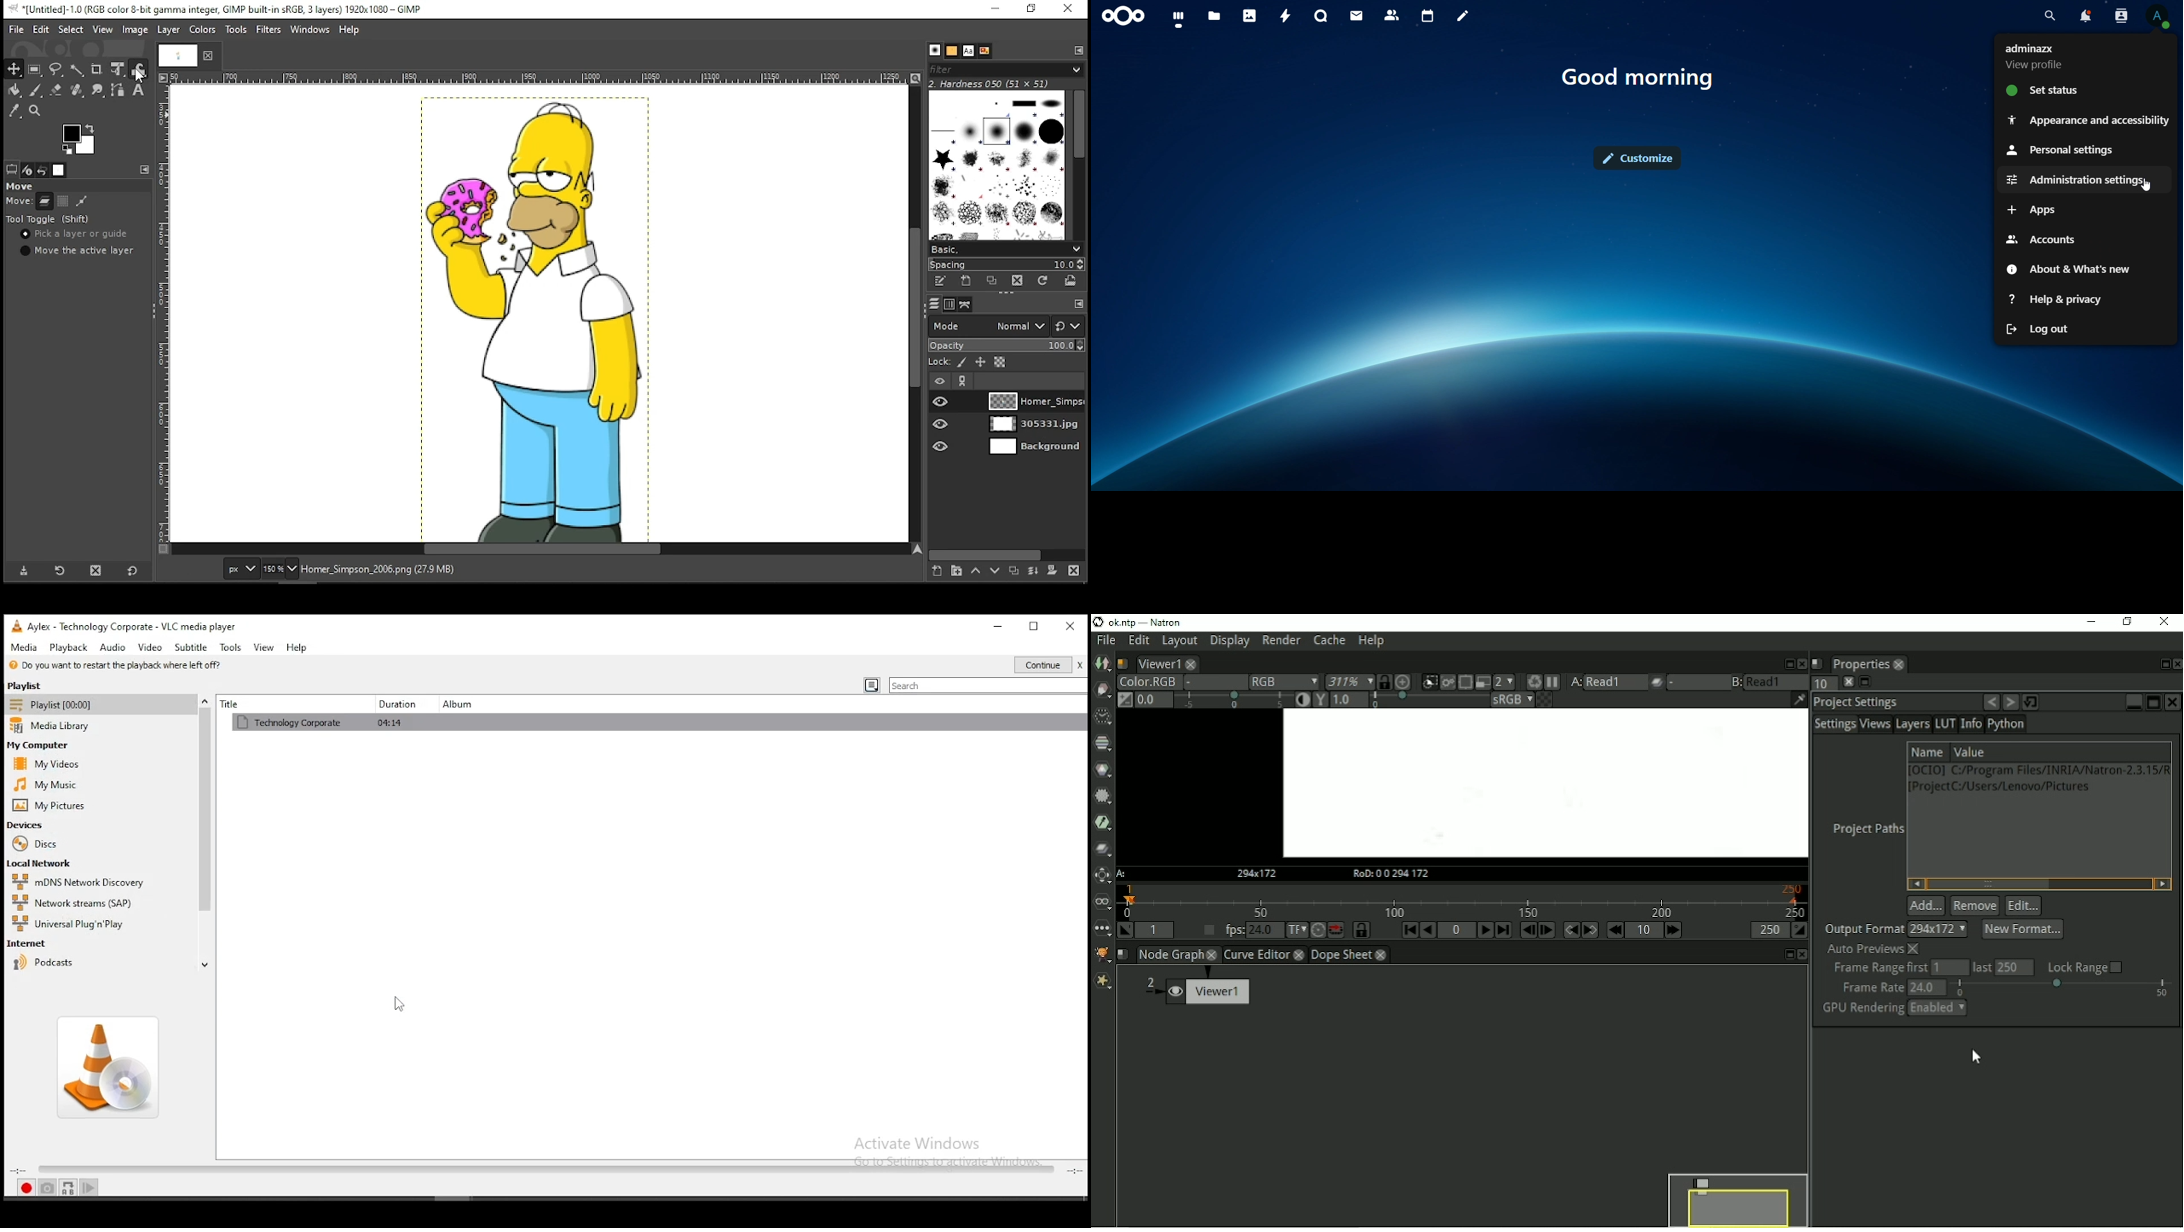 This screenshot has height=1232, width=2184. What do you see at coordinates (1640, 156) in the screenshot?
I see `customize` at bounding box center [1640, 156].